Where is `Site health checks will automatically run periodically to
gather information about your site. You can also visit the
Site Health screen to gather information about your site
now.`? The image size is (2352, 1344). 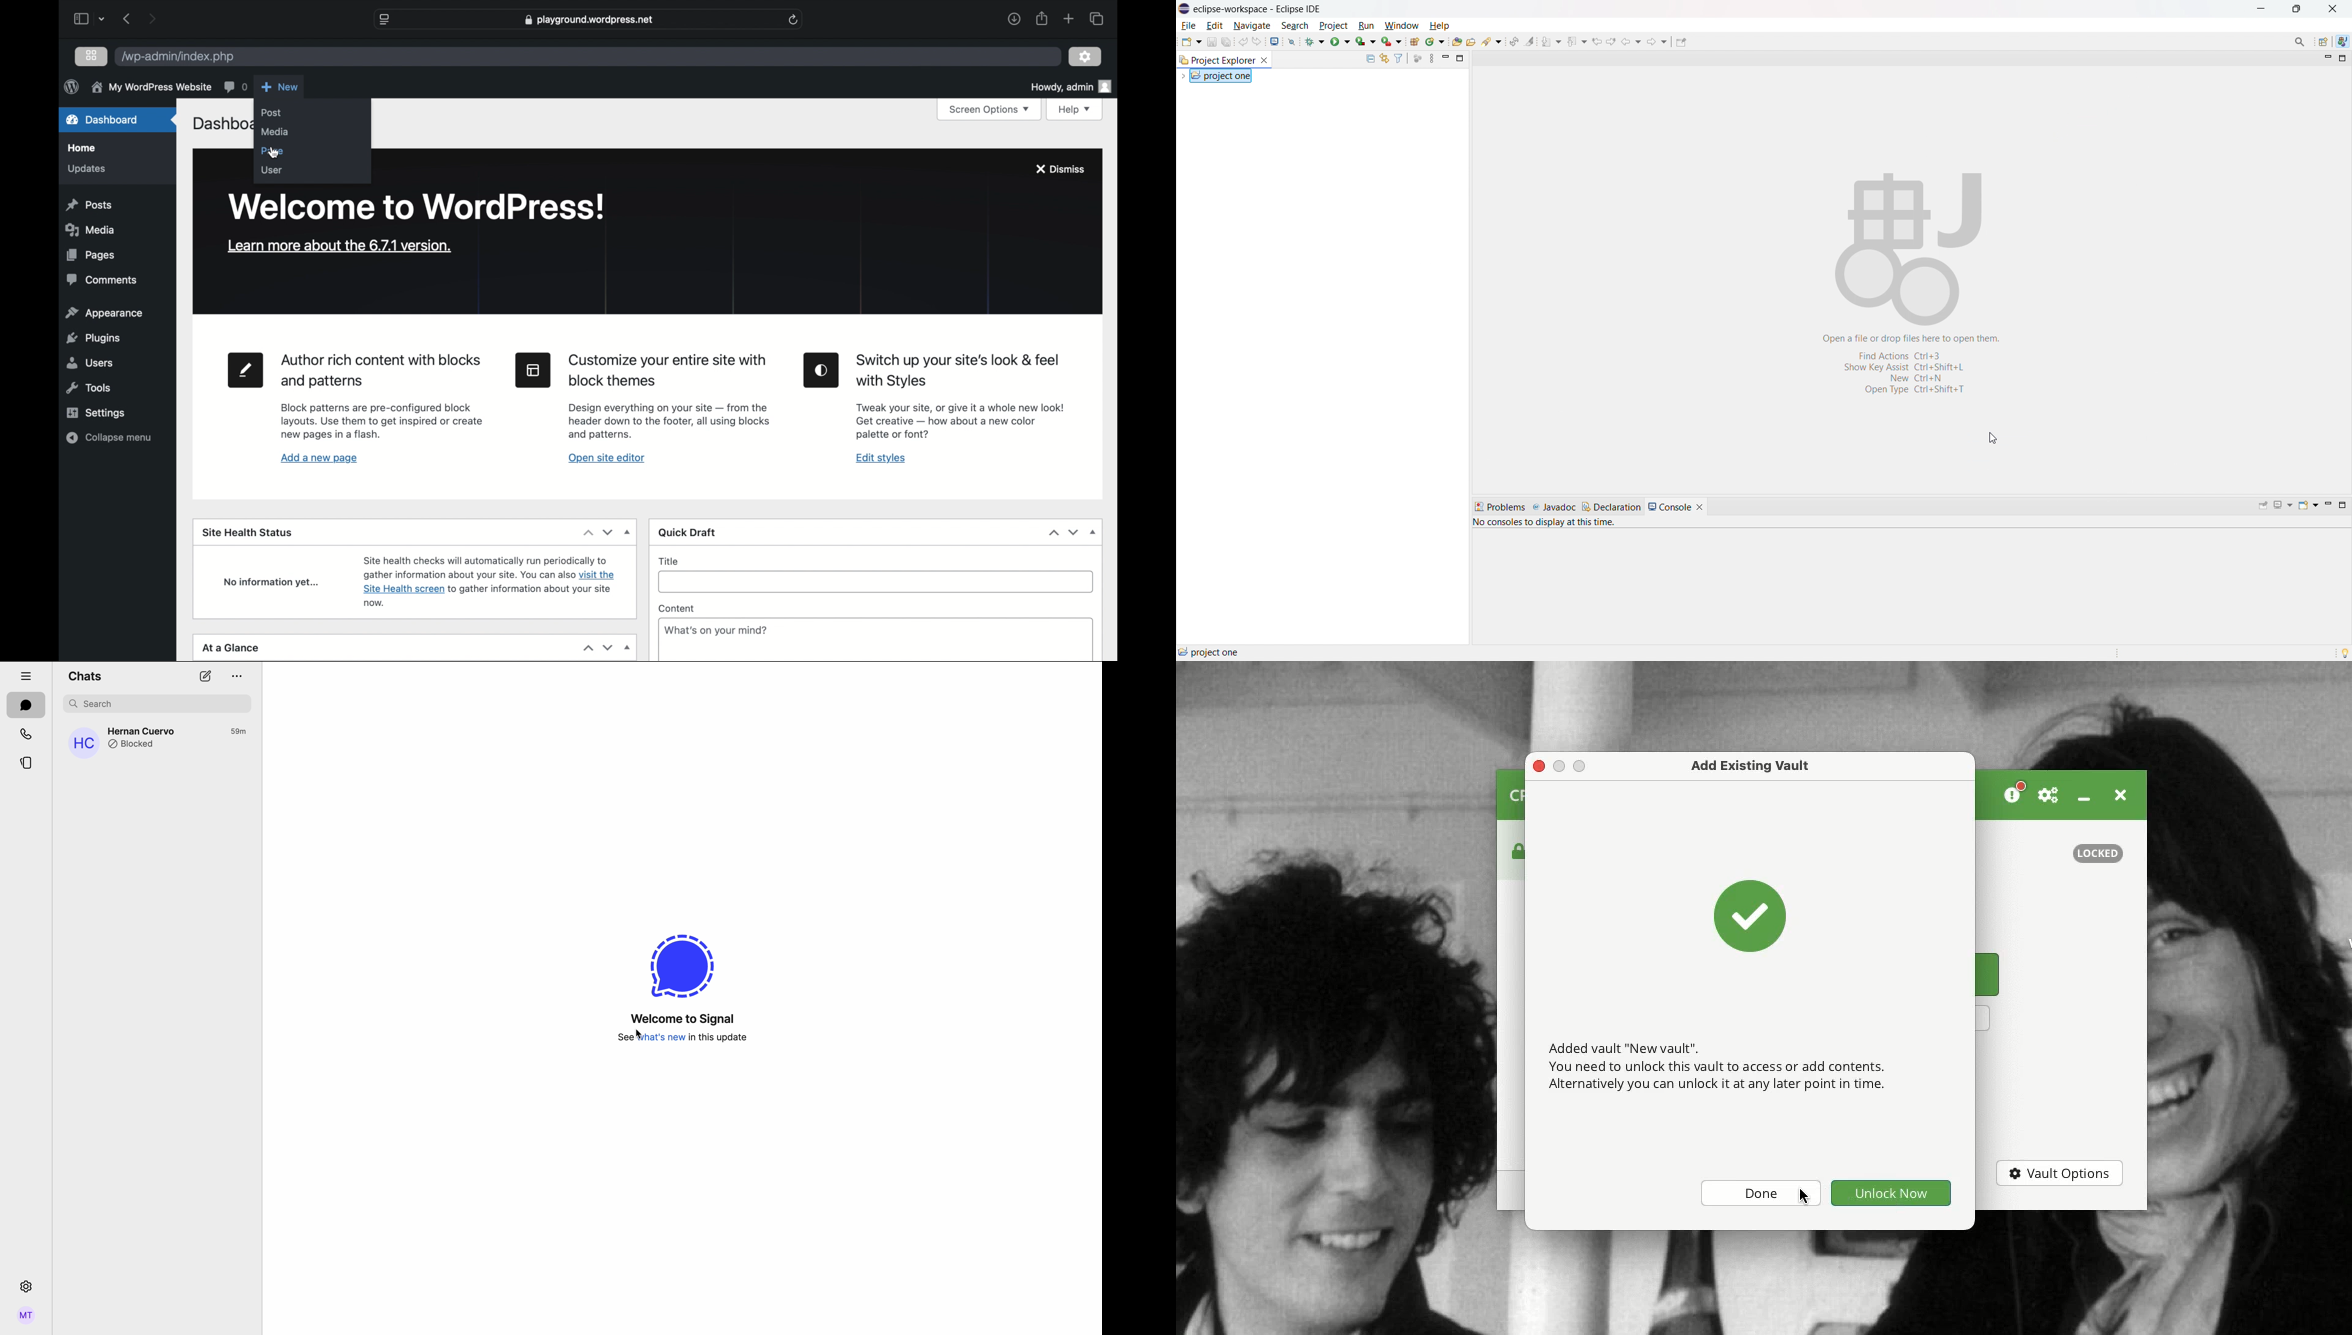
Site health checks will automatically run periodically to
gather information about your site. You can also visit the
Site Health screen to gather information about your site
now. is located at coordinates (495, 582).